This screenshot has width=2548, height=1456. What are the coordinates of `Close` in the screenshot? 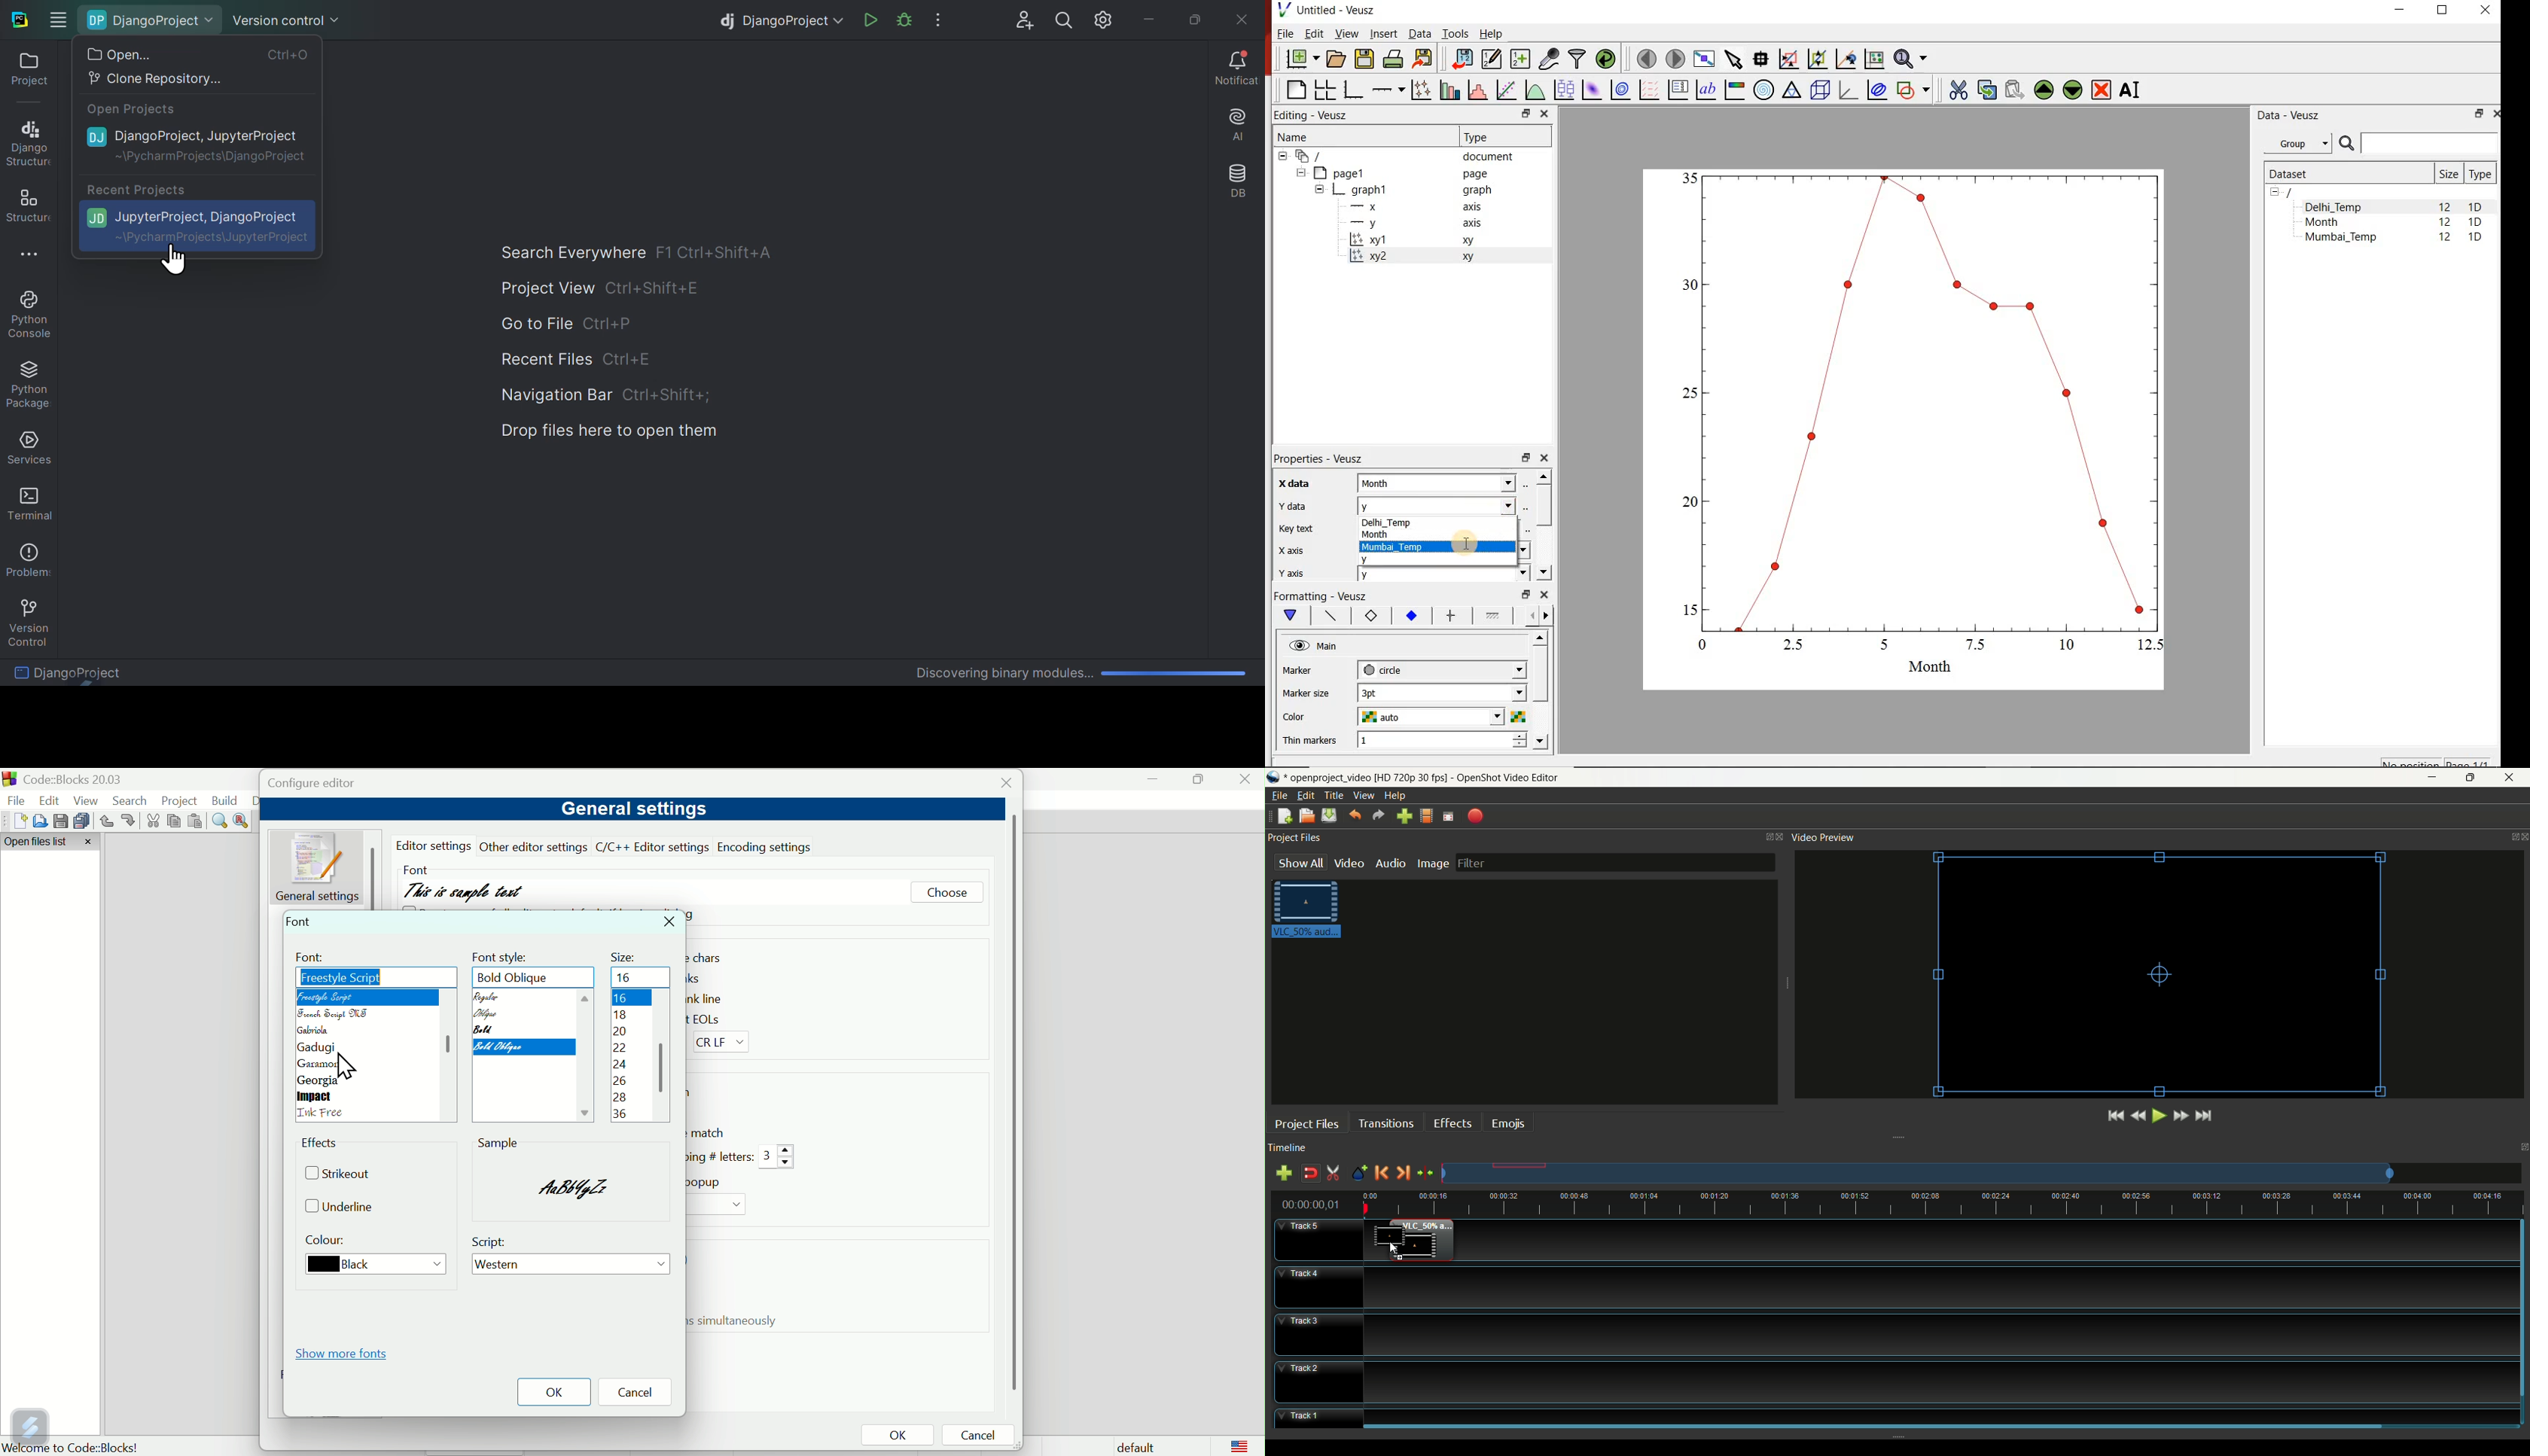 It's located at (1003, 786).